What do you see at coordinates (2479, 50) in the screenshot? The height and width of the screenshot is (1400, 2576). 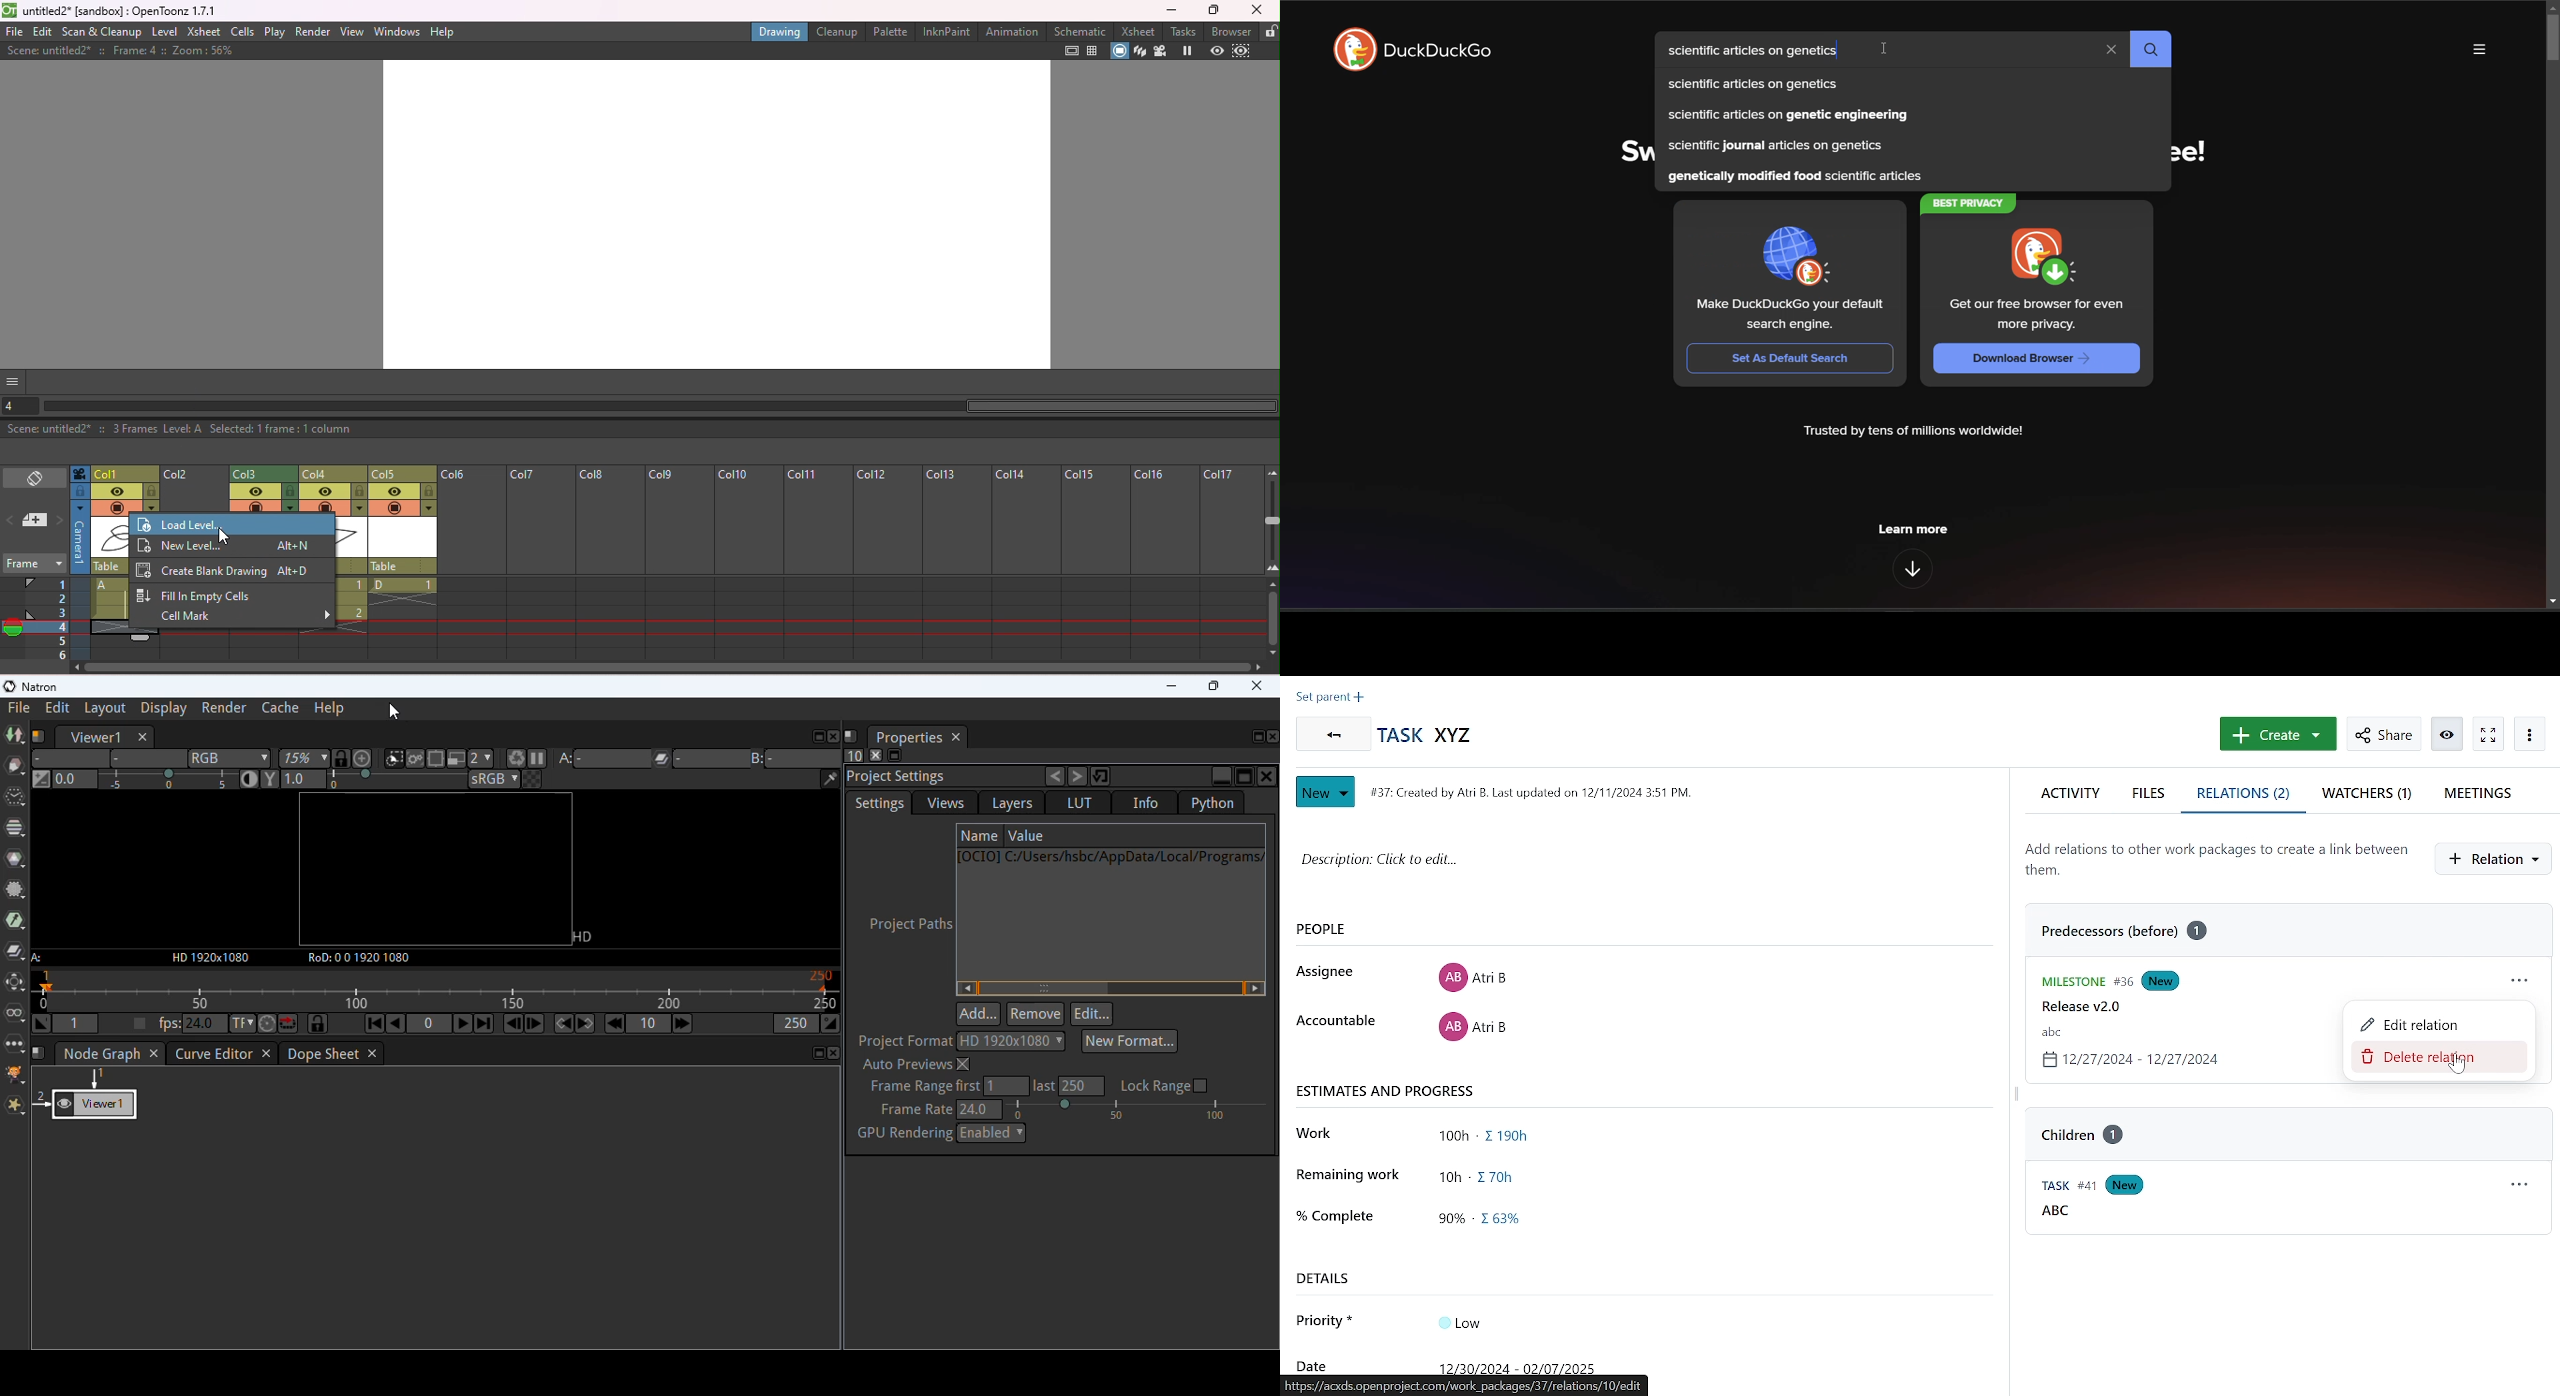 I see `more options` at bounding box center [2479, 50].